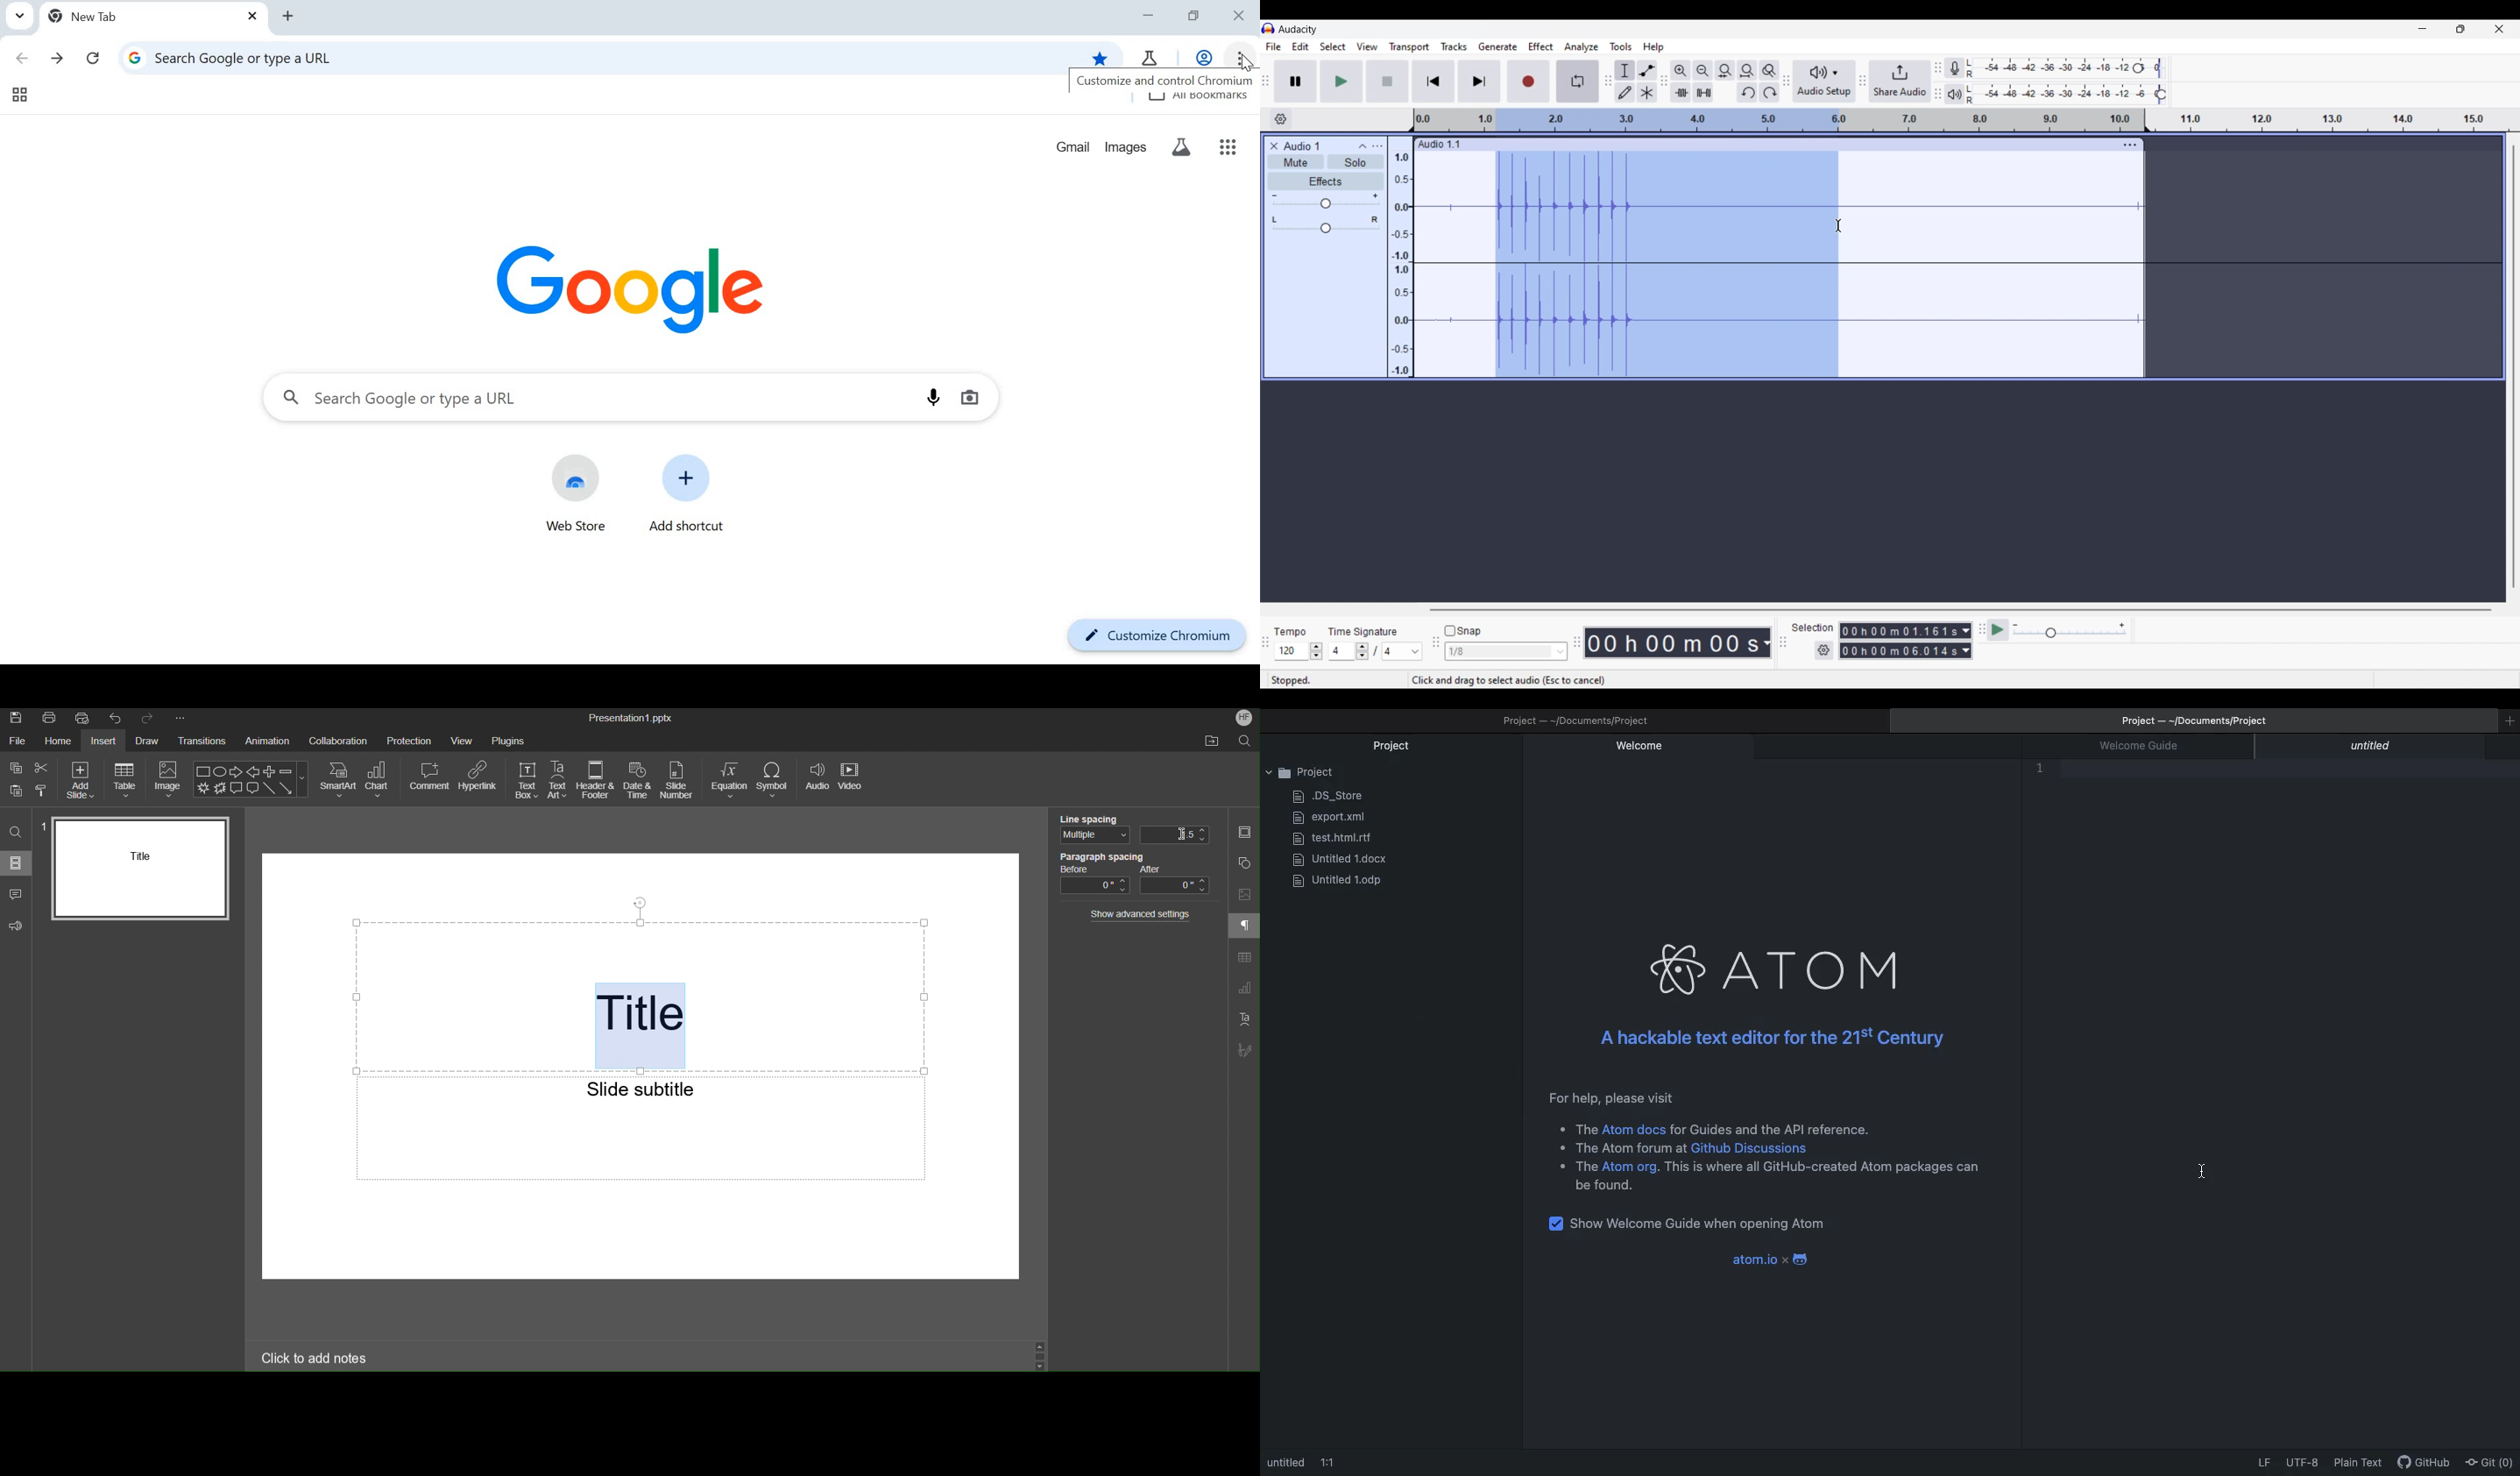 This screenshot has width=2520, height=1484. I want to click on Animation, so click(267, 742).